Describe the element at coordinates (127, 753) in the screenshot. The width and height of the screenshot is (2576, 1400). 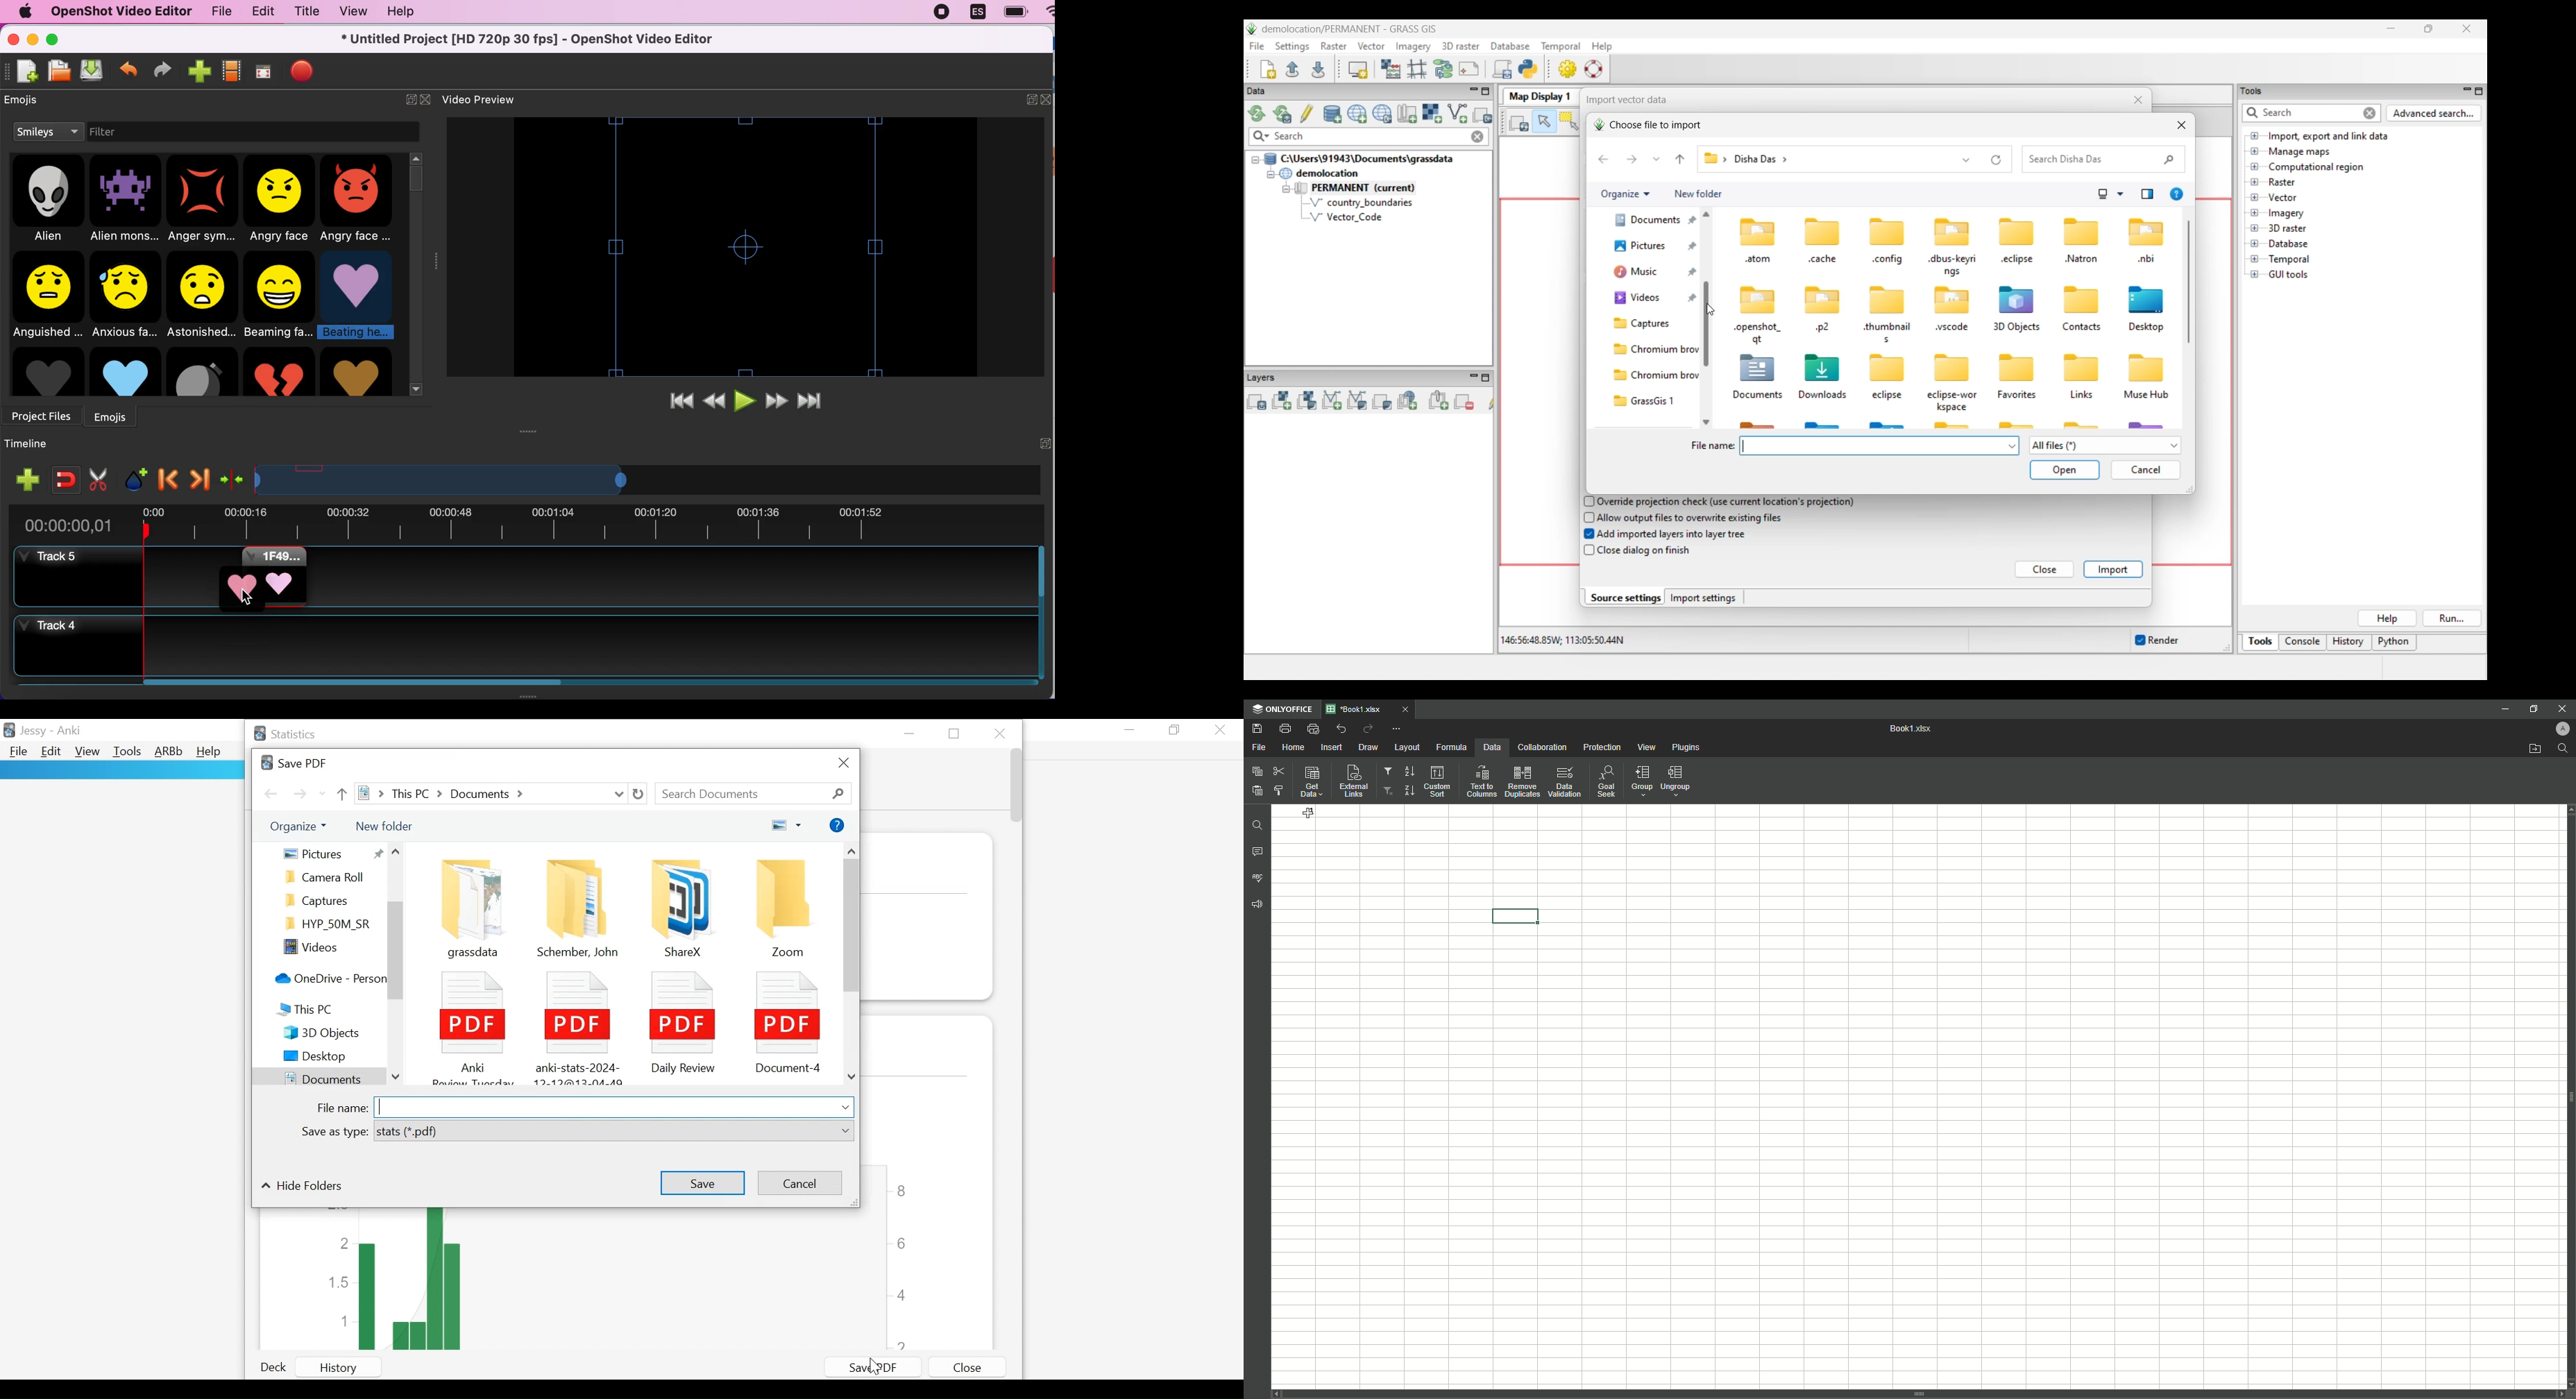
I see `Tools` at that location.